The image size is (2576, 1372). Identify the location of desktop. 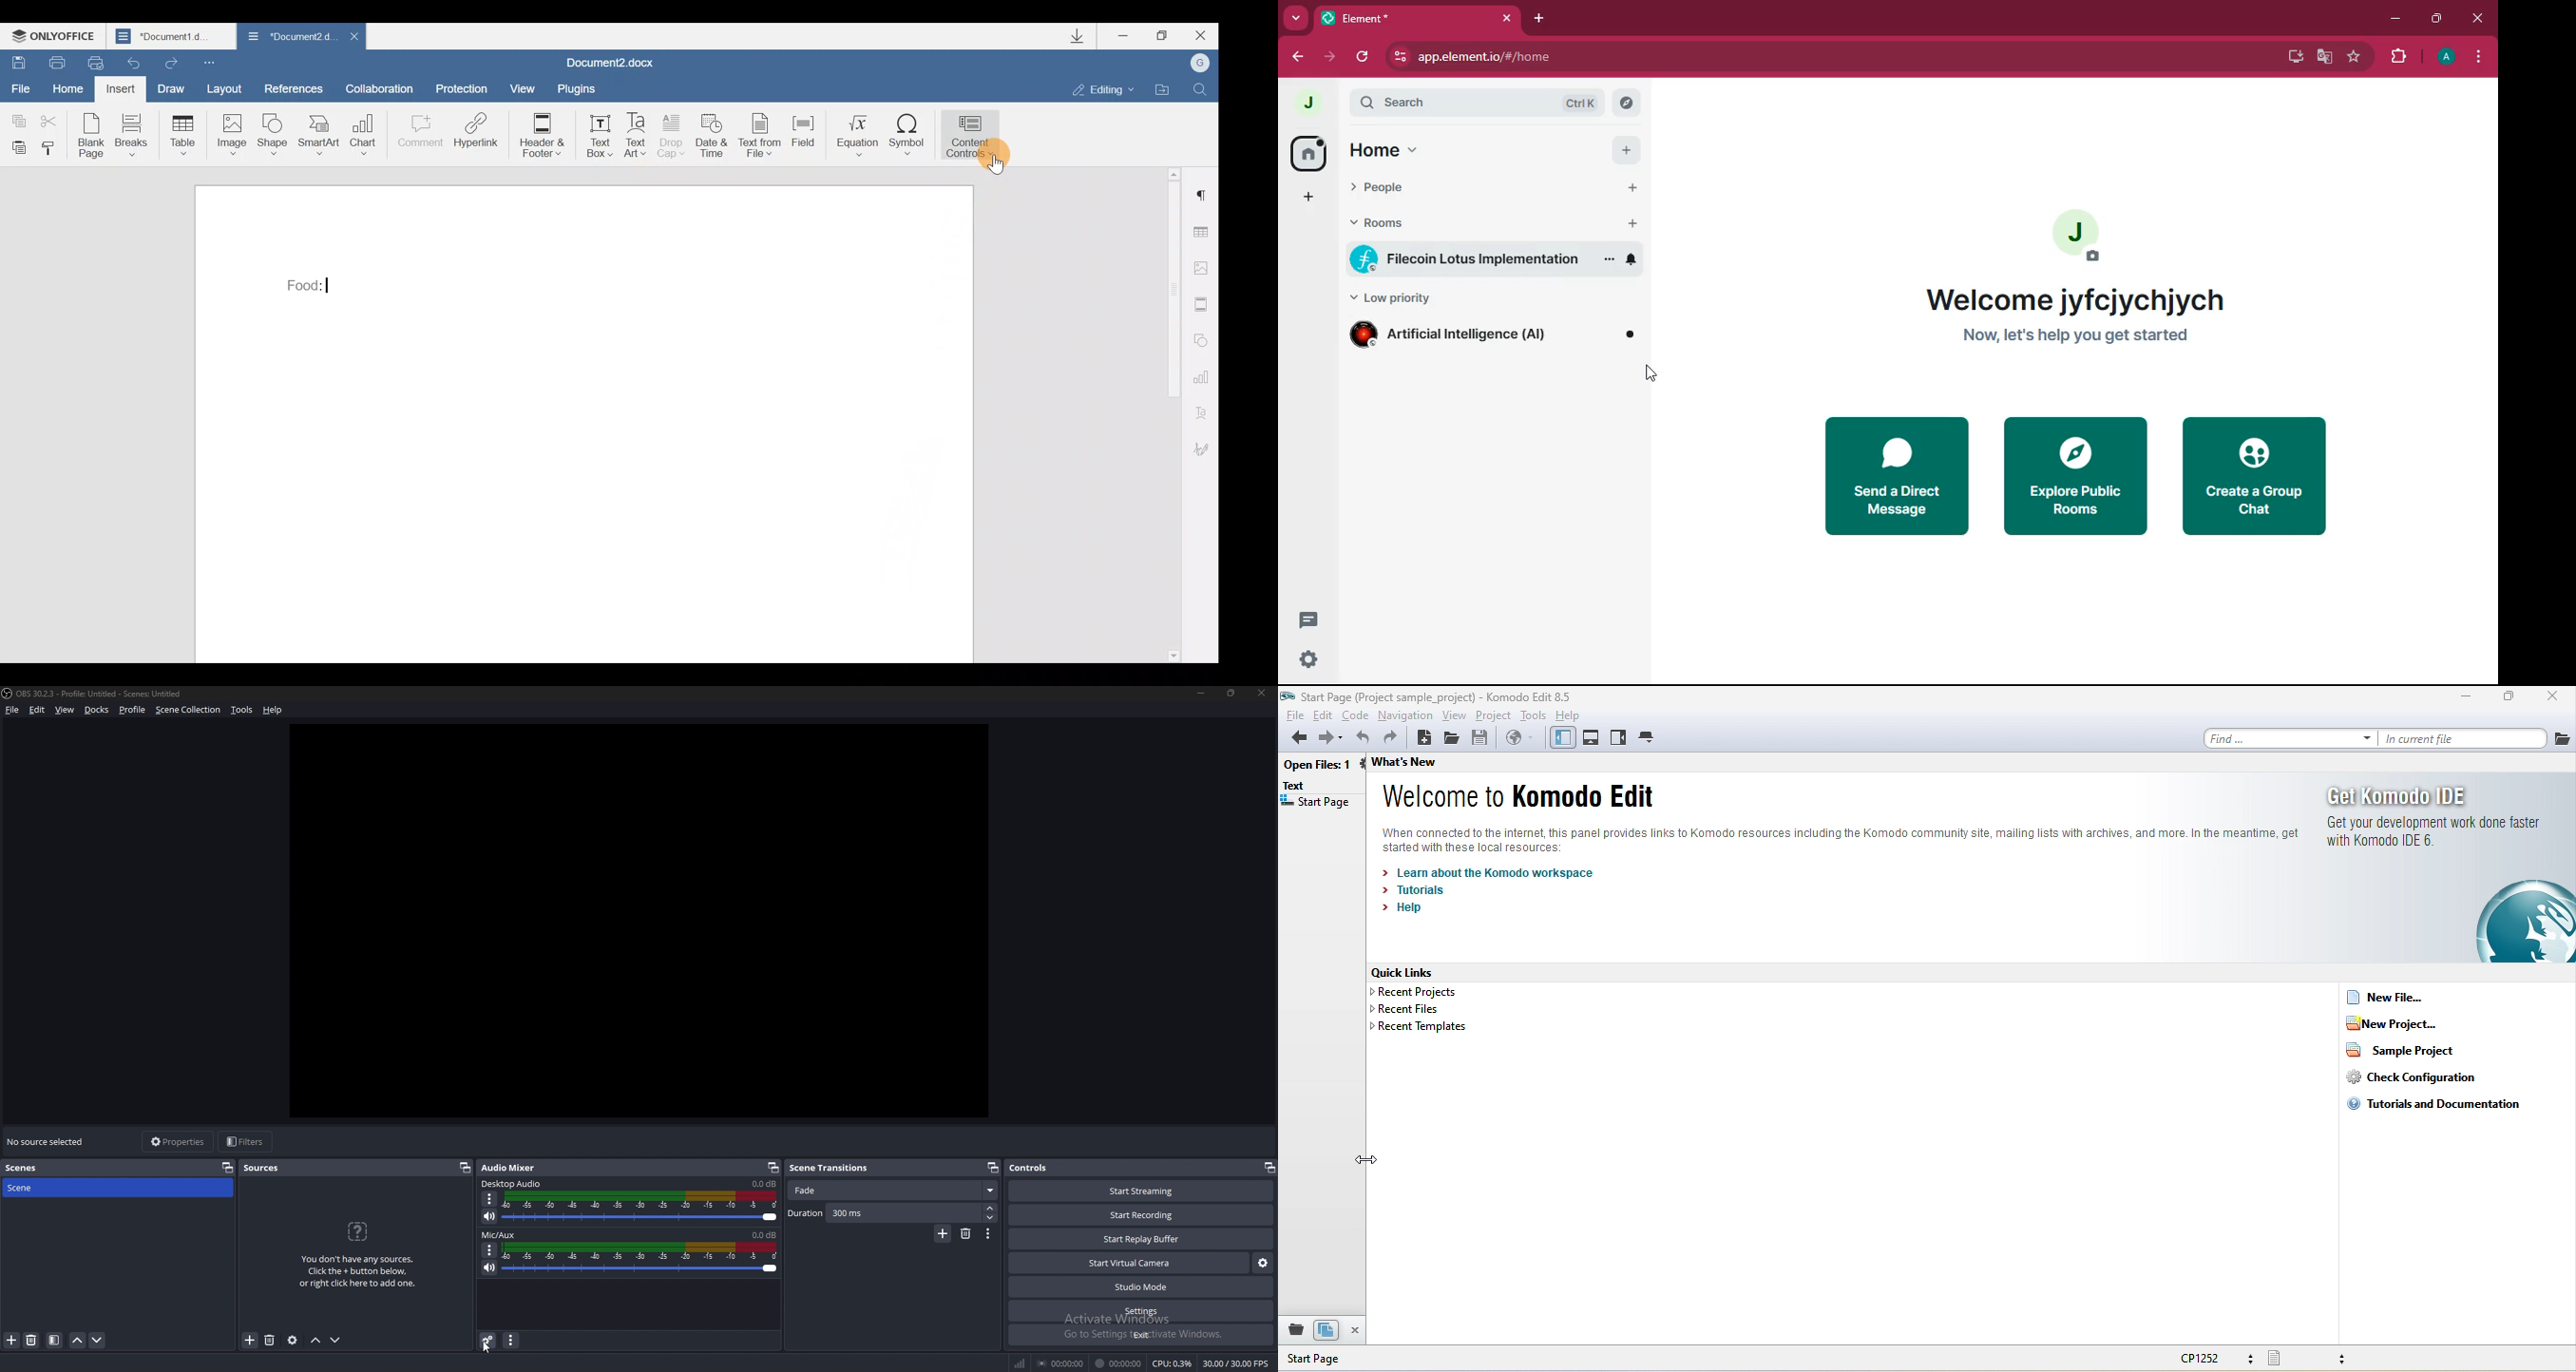
(2293, 55).